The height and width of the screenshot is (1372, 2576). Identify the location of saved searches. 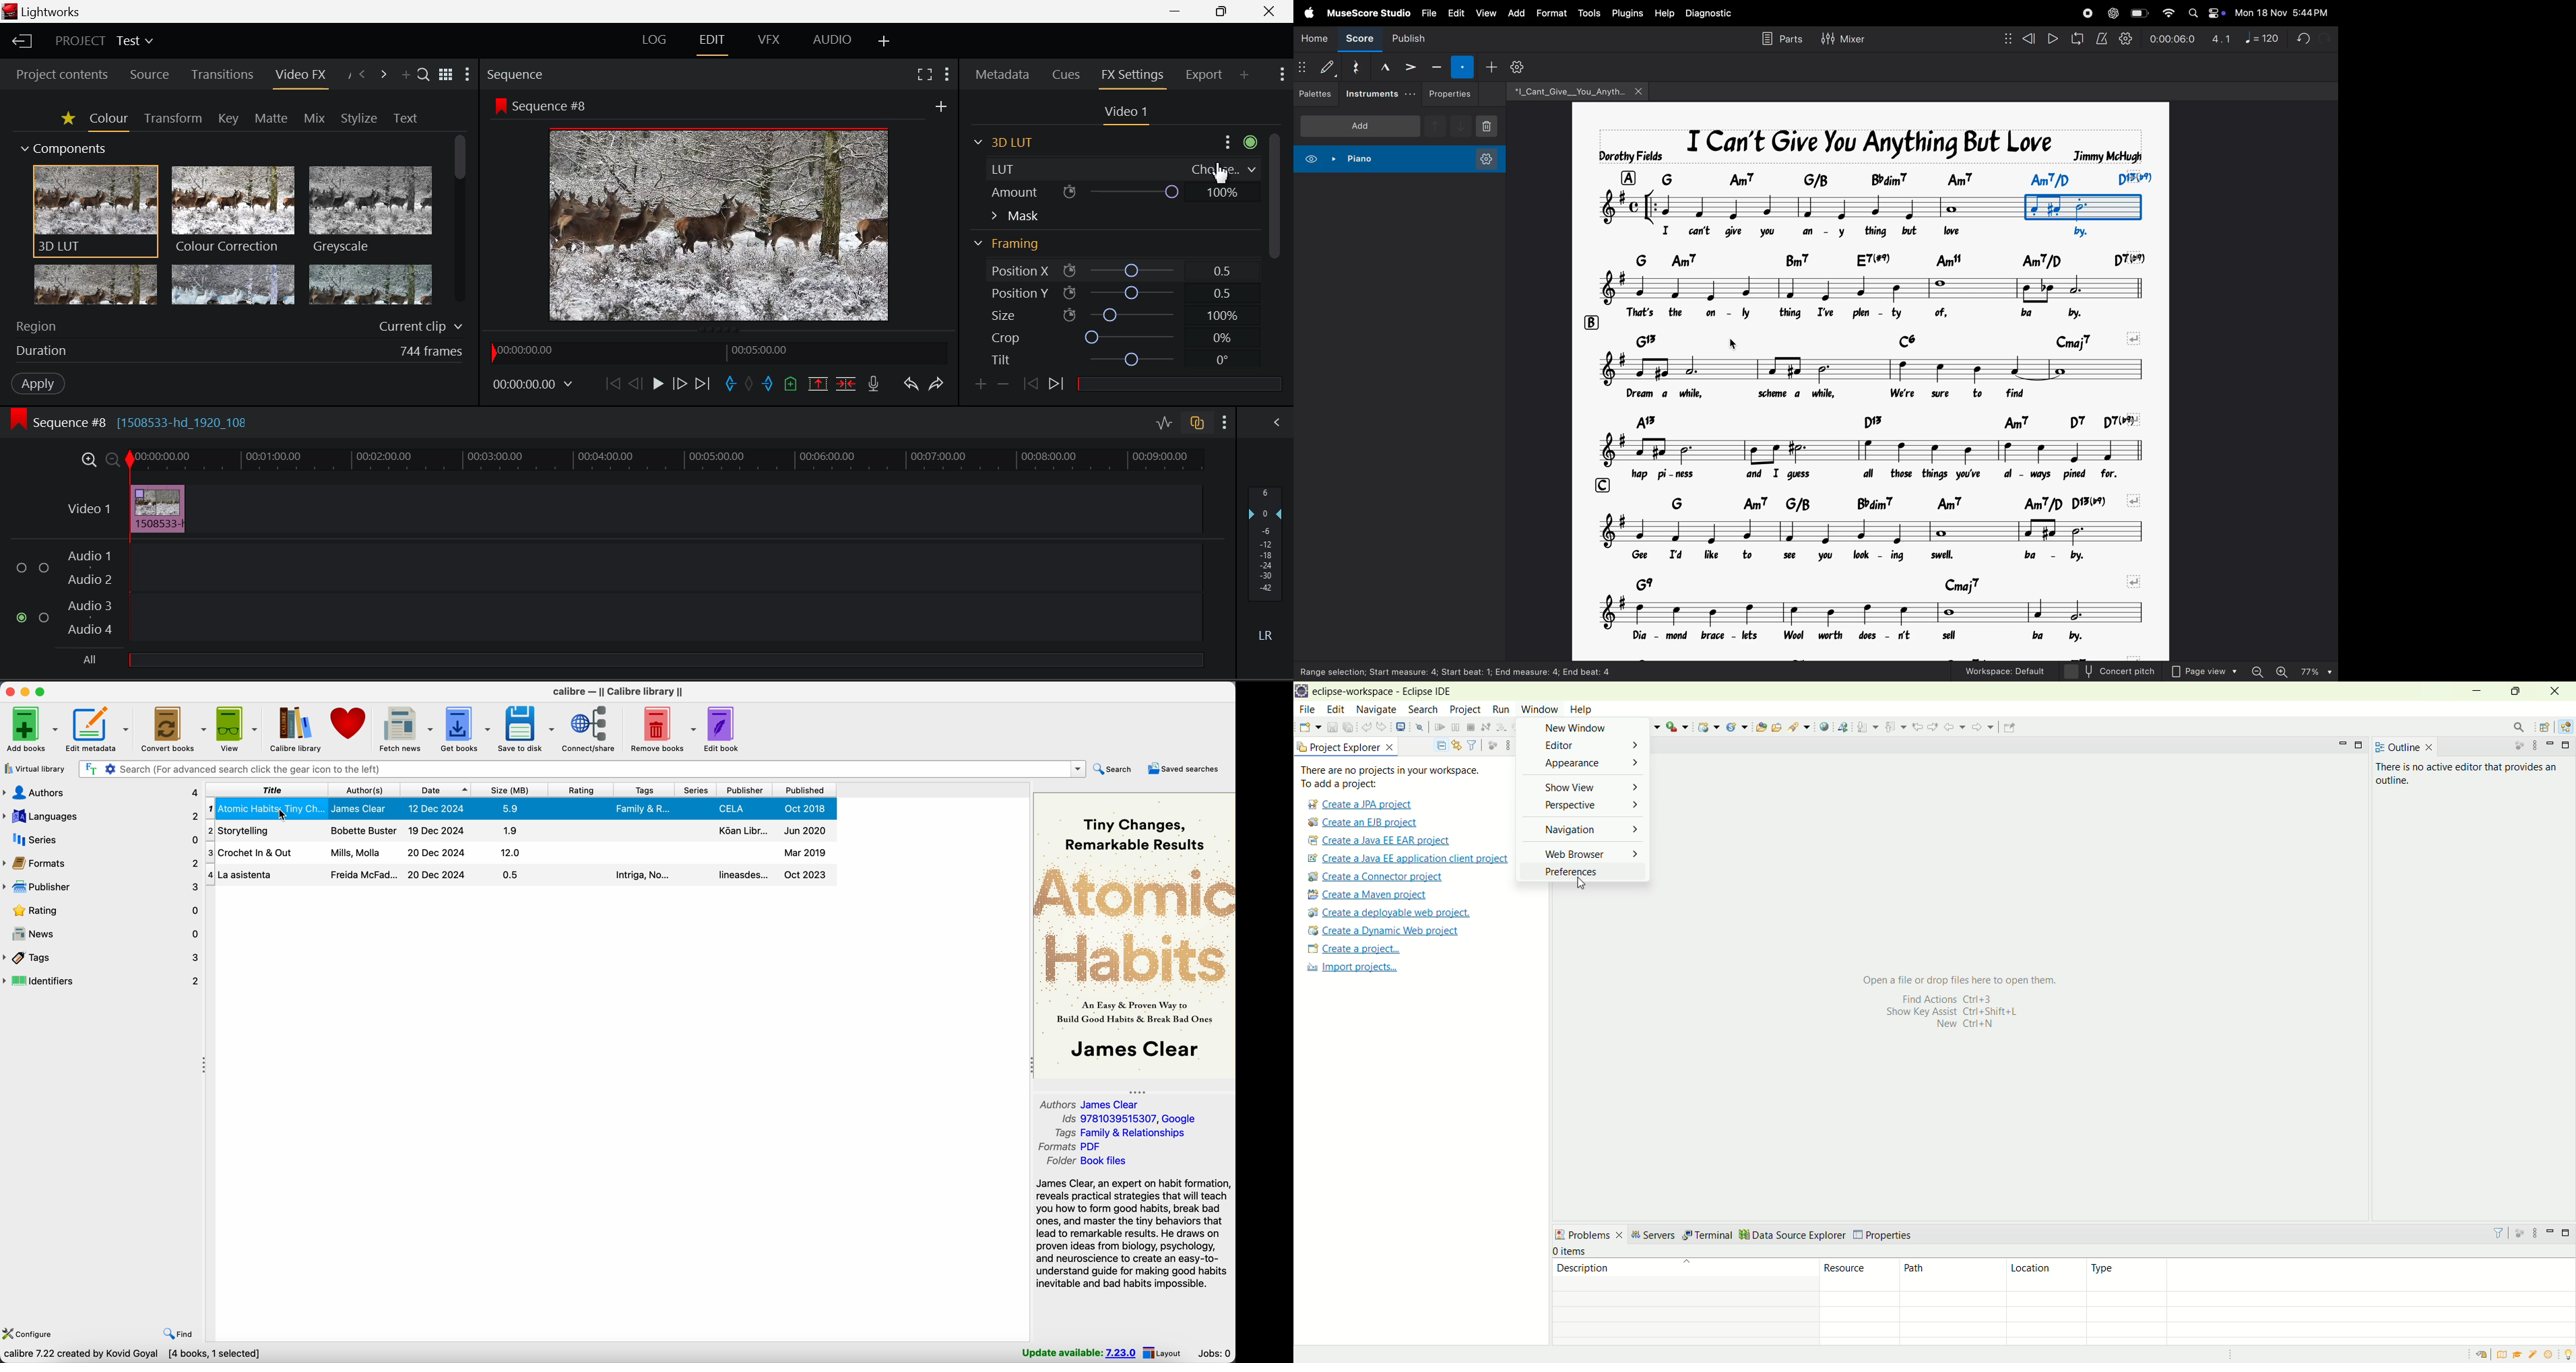
(1184, 768).